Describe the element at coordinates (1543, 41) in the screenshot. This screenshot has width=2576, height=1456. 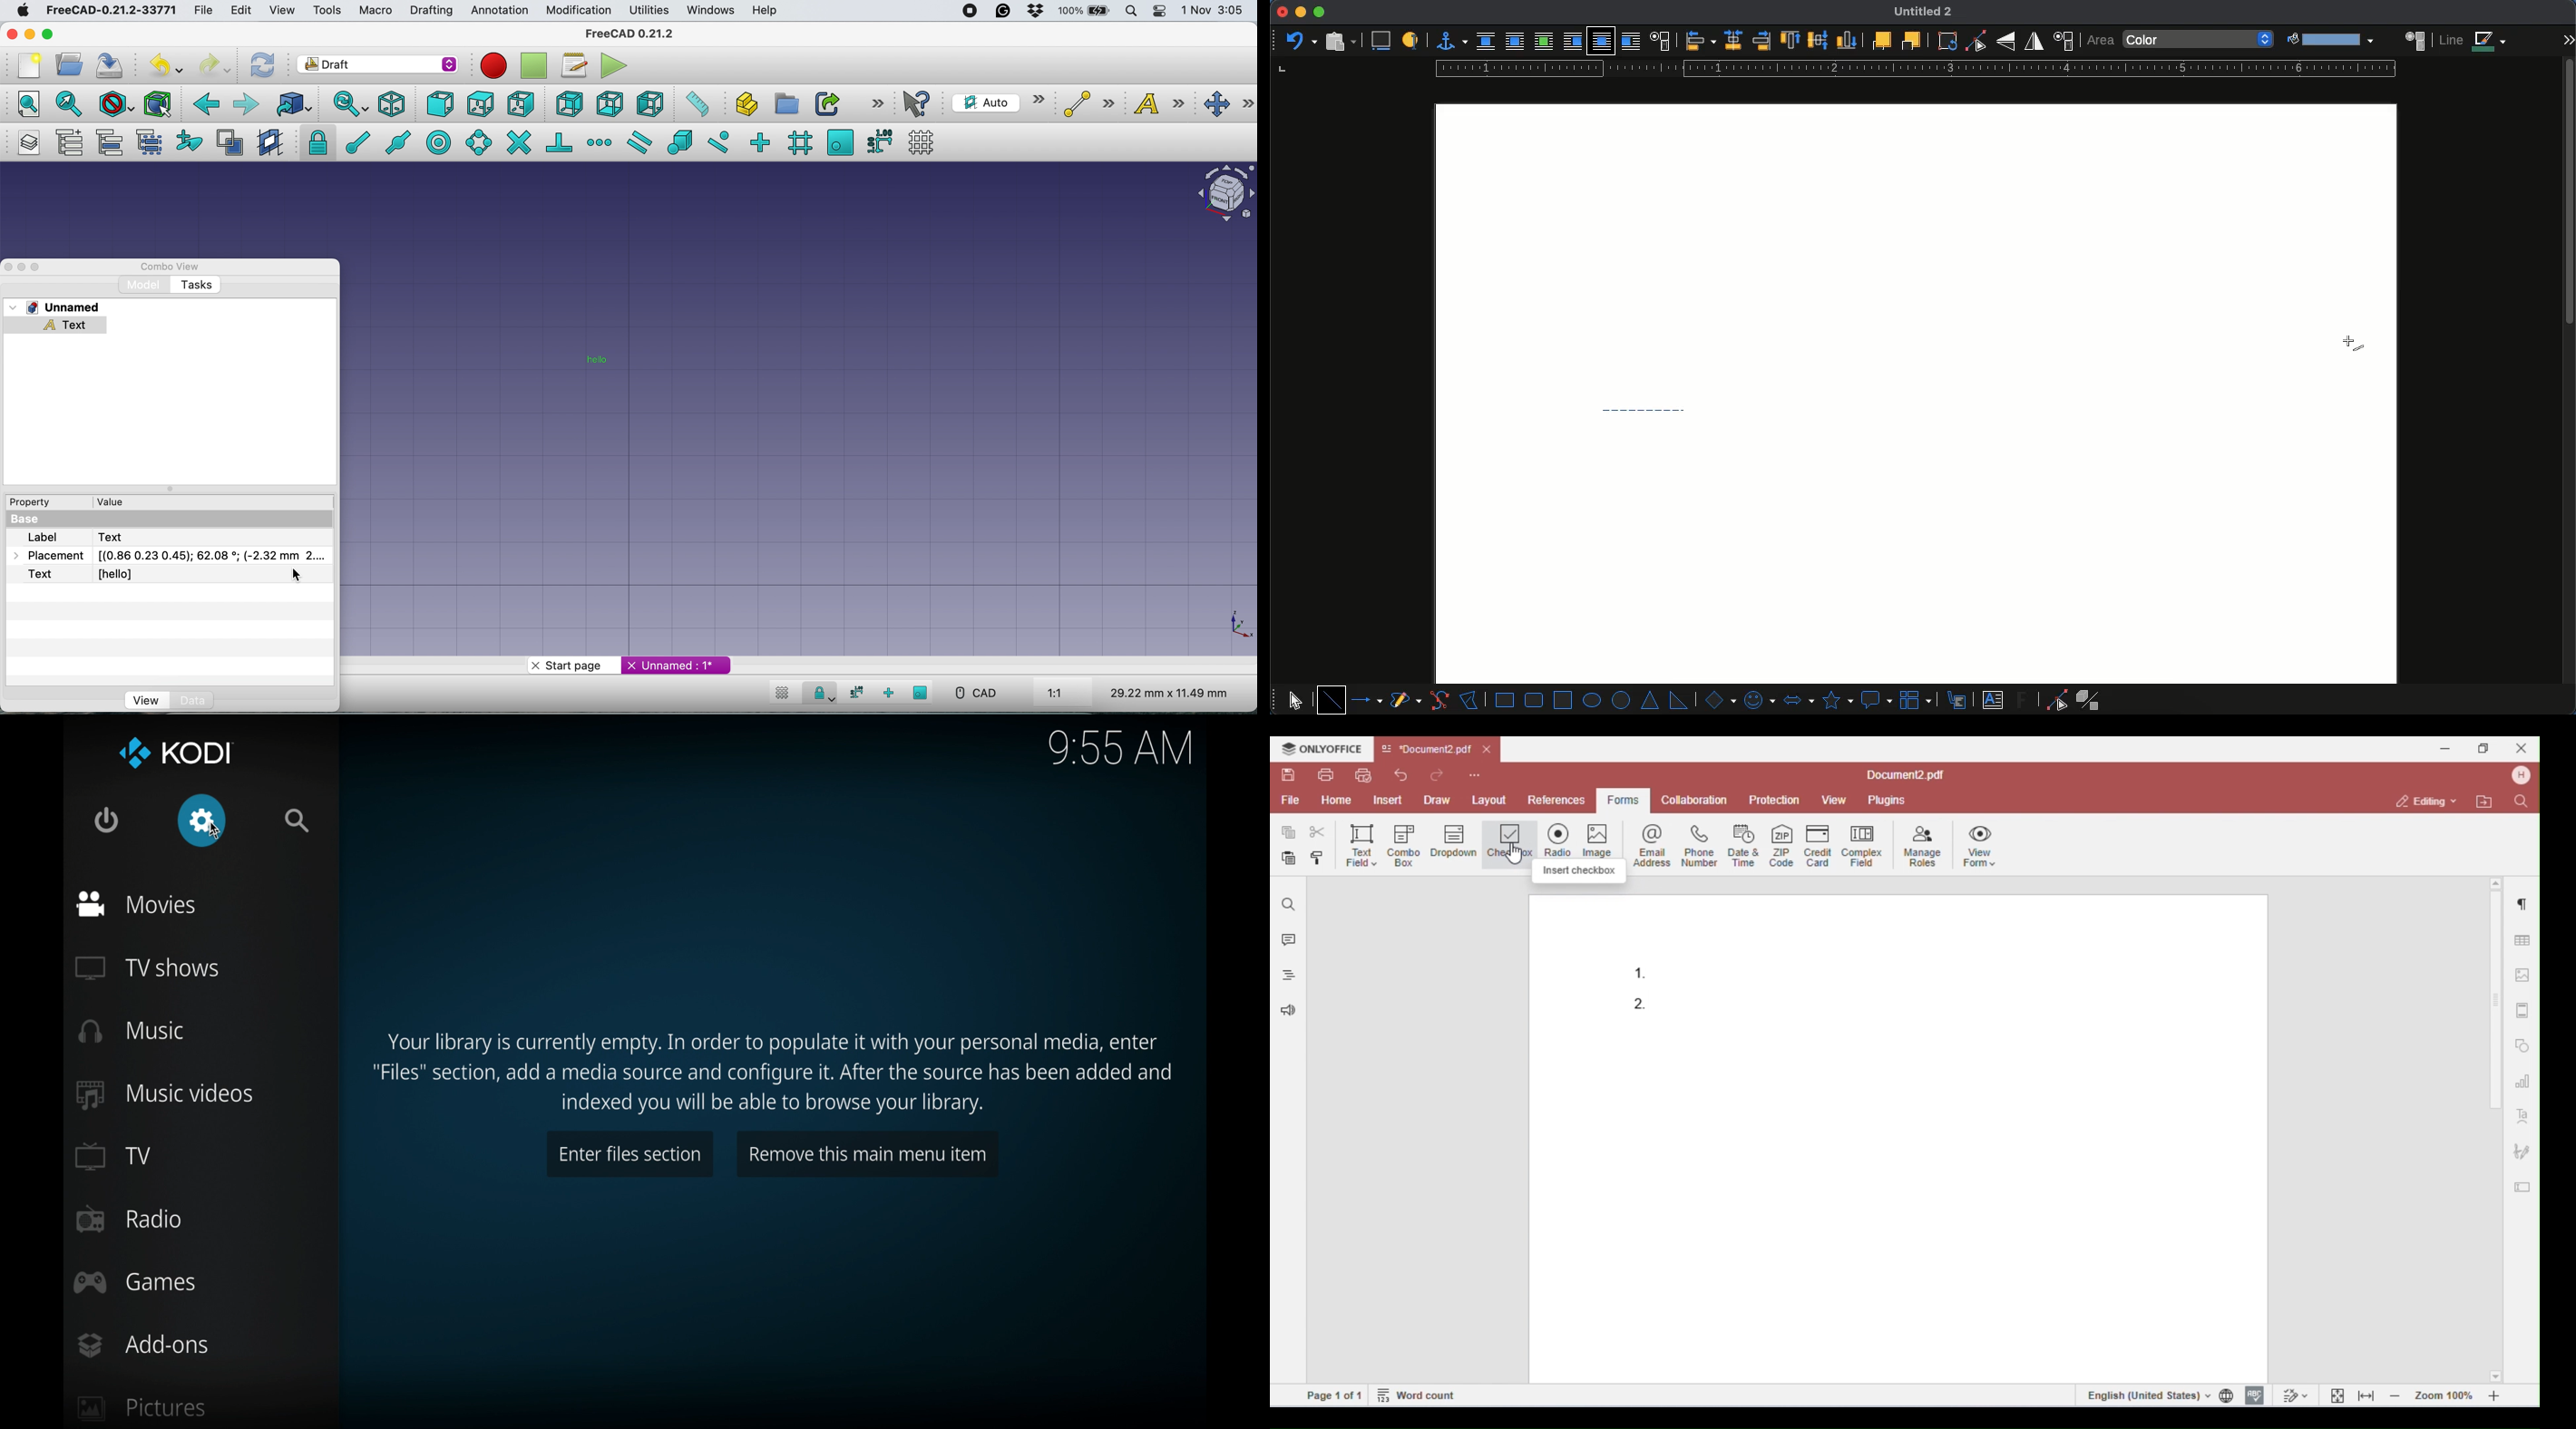
I see `optimal` at that location.